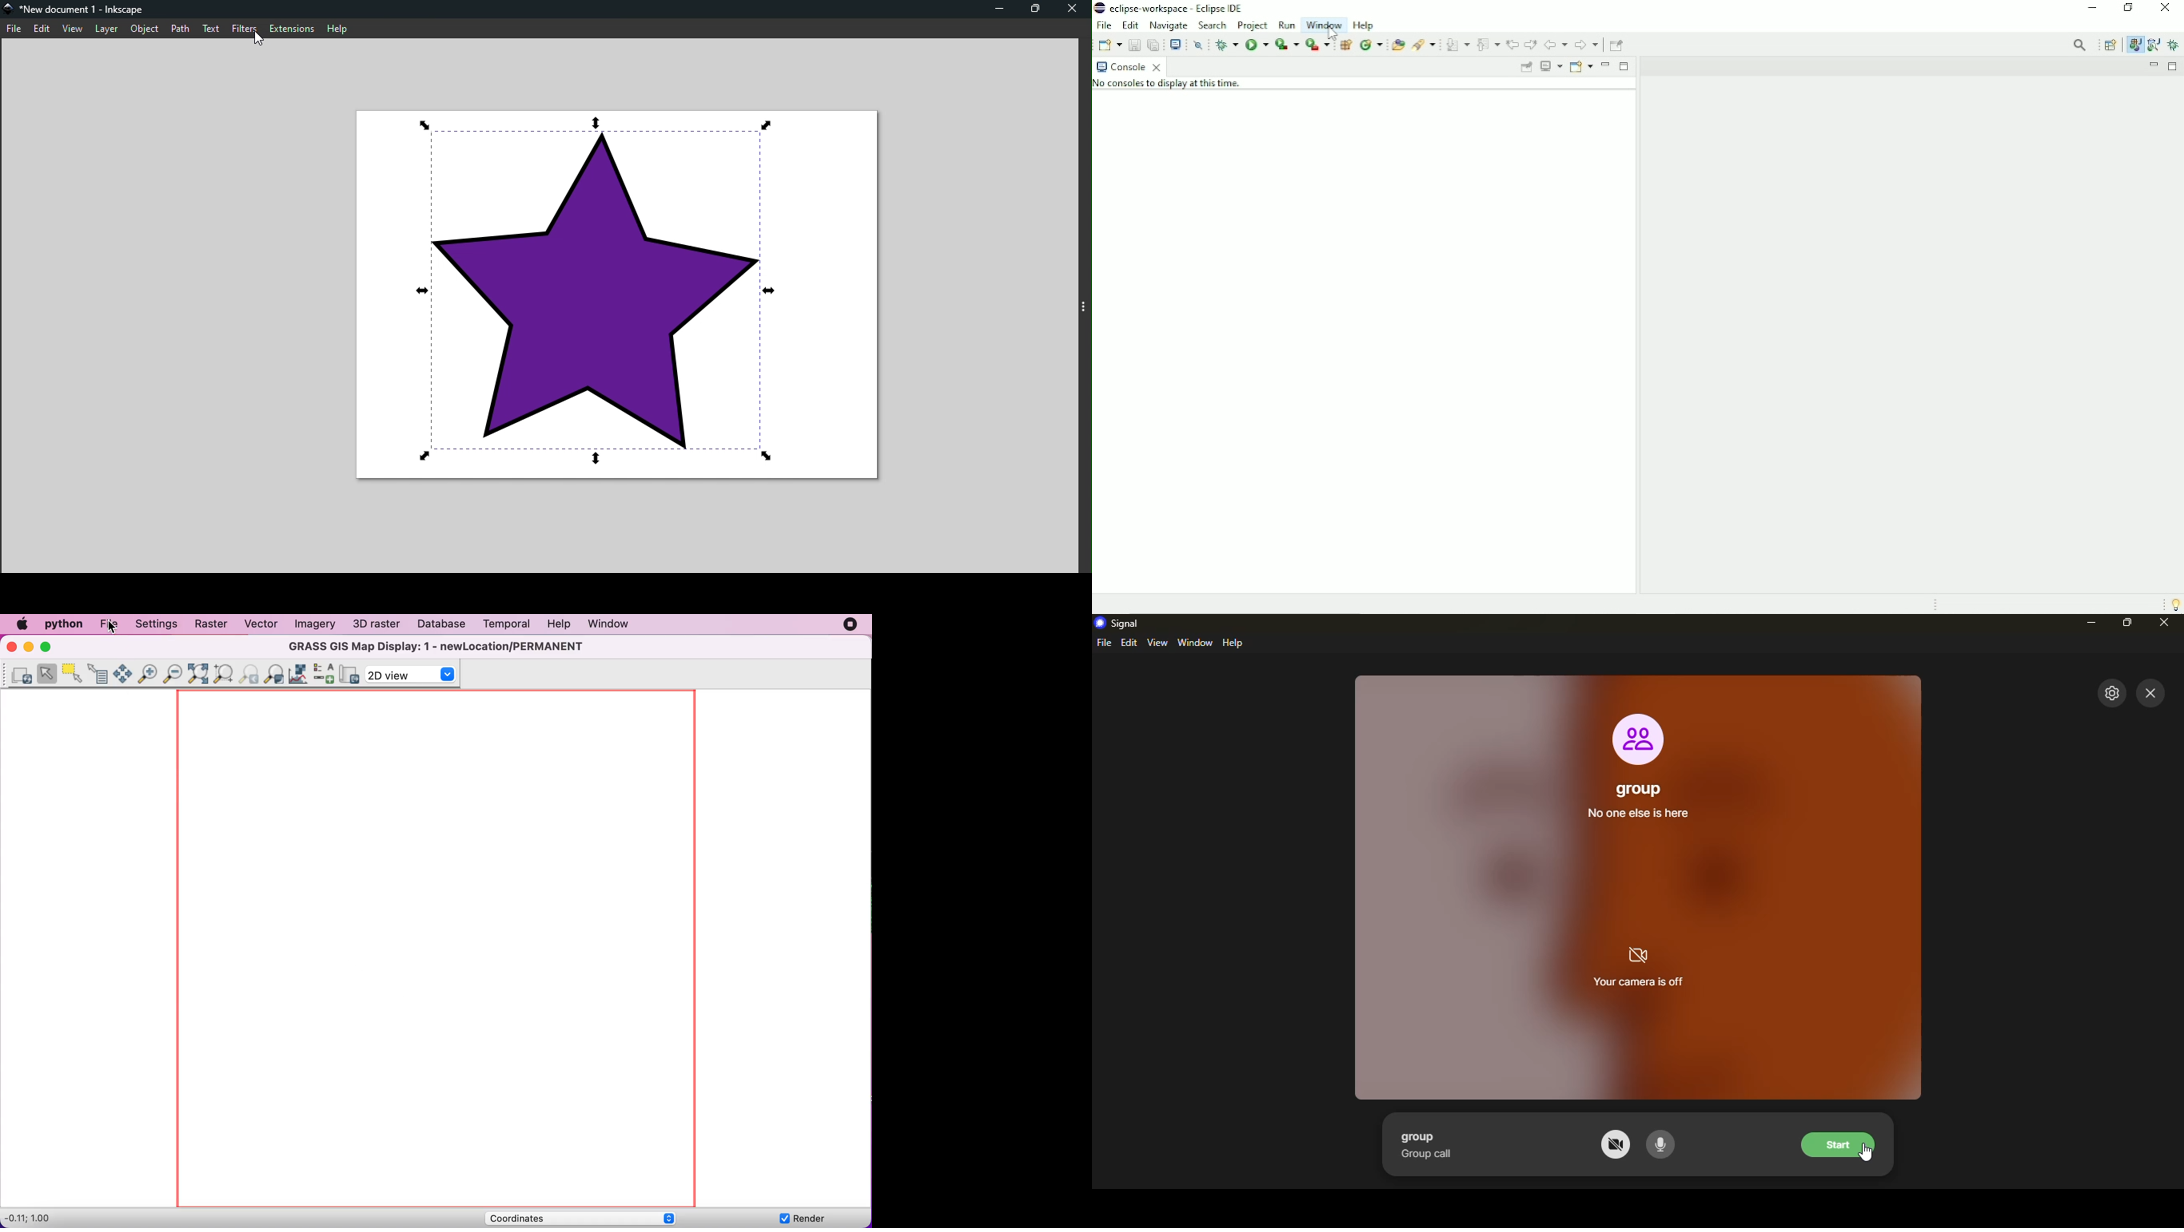  I want to click on Help, so click(336, 27).